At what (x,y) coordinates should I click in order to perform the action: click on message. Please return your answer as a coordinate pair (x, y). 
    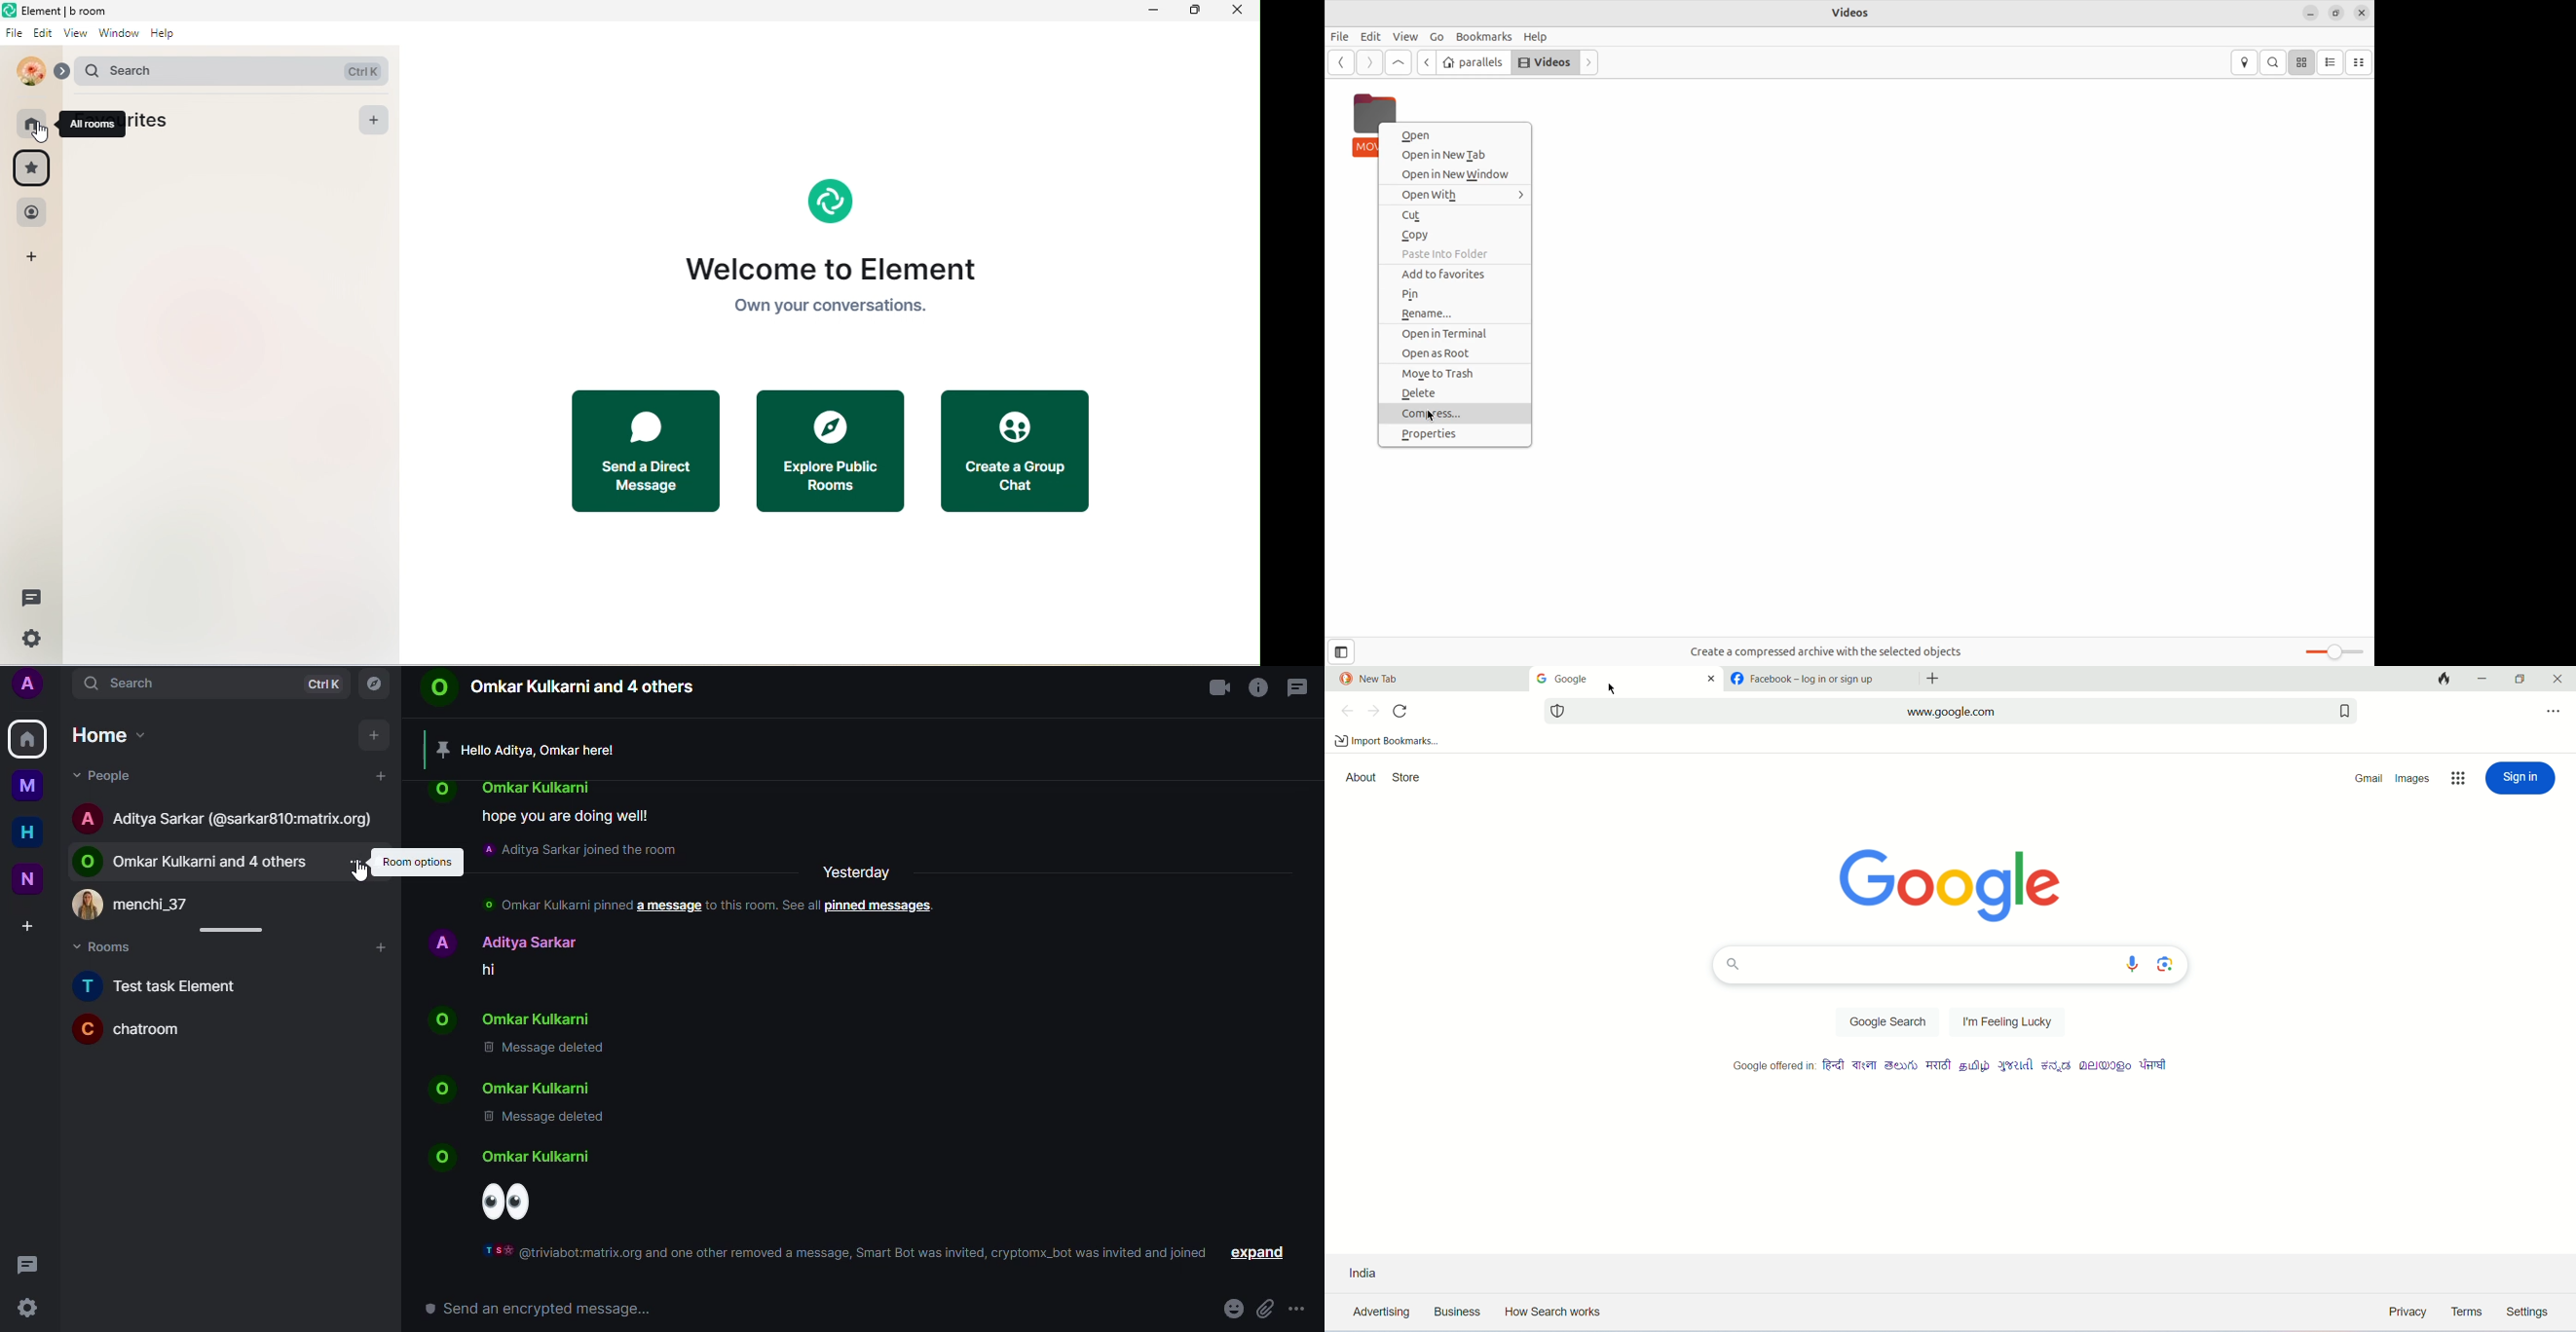
    Looking at the image, I should click on (30, 1265).